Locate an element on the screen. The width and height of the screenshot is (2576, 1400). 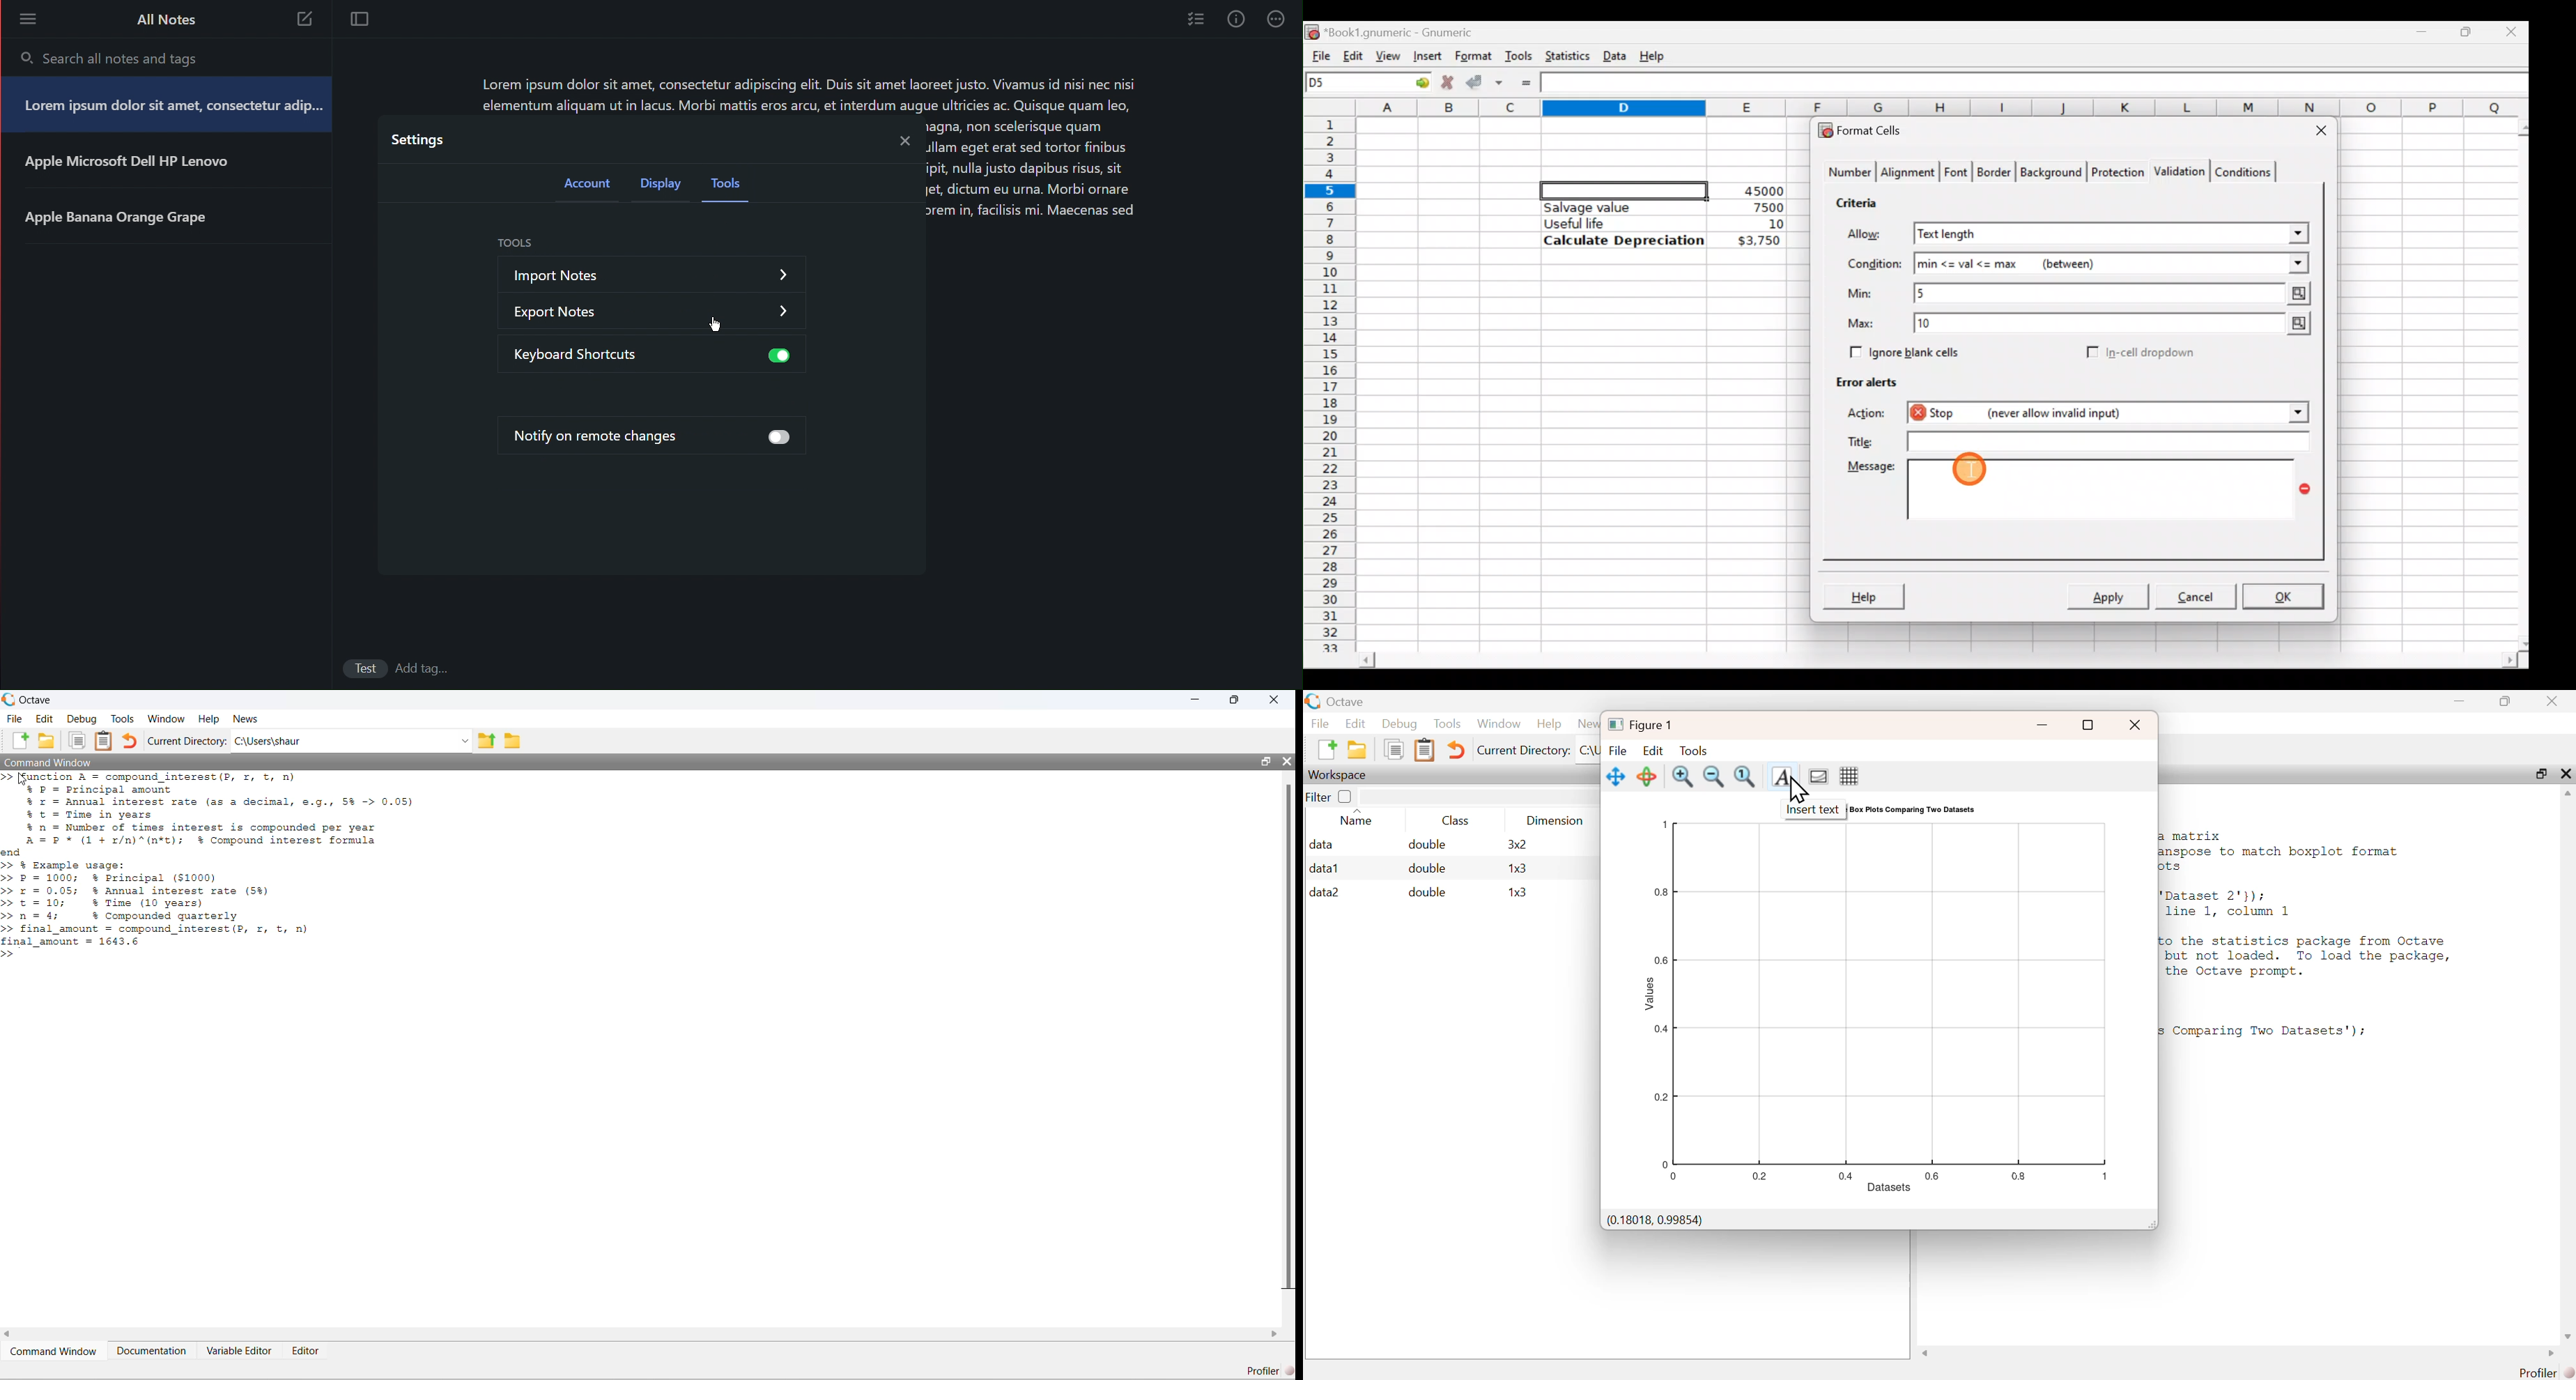
double is located at coordinates (1425, 845).